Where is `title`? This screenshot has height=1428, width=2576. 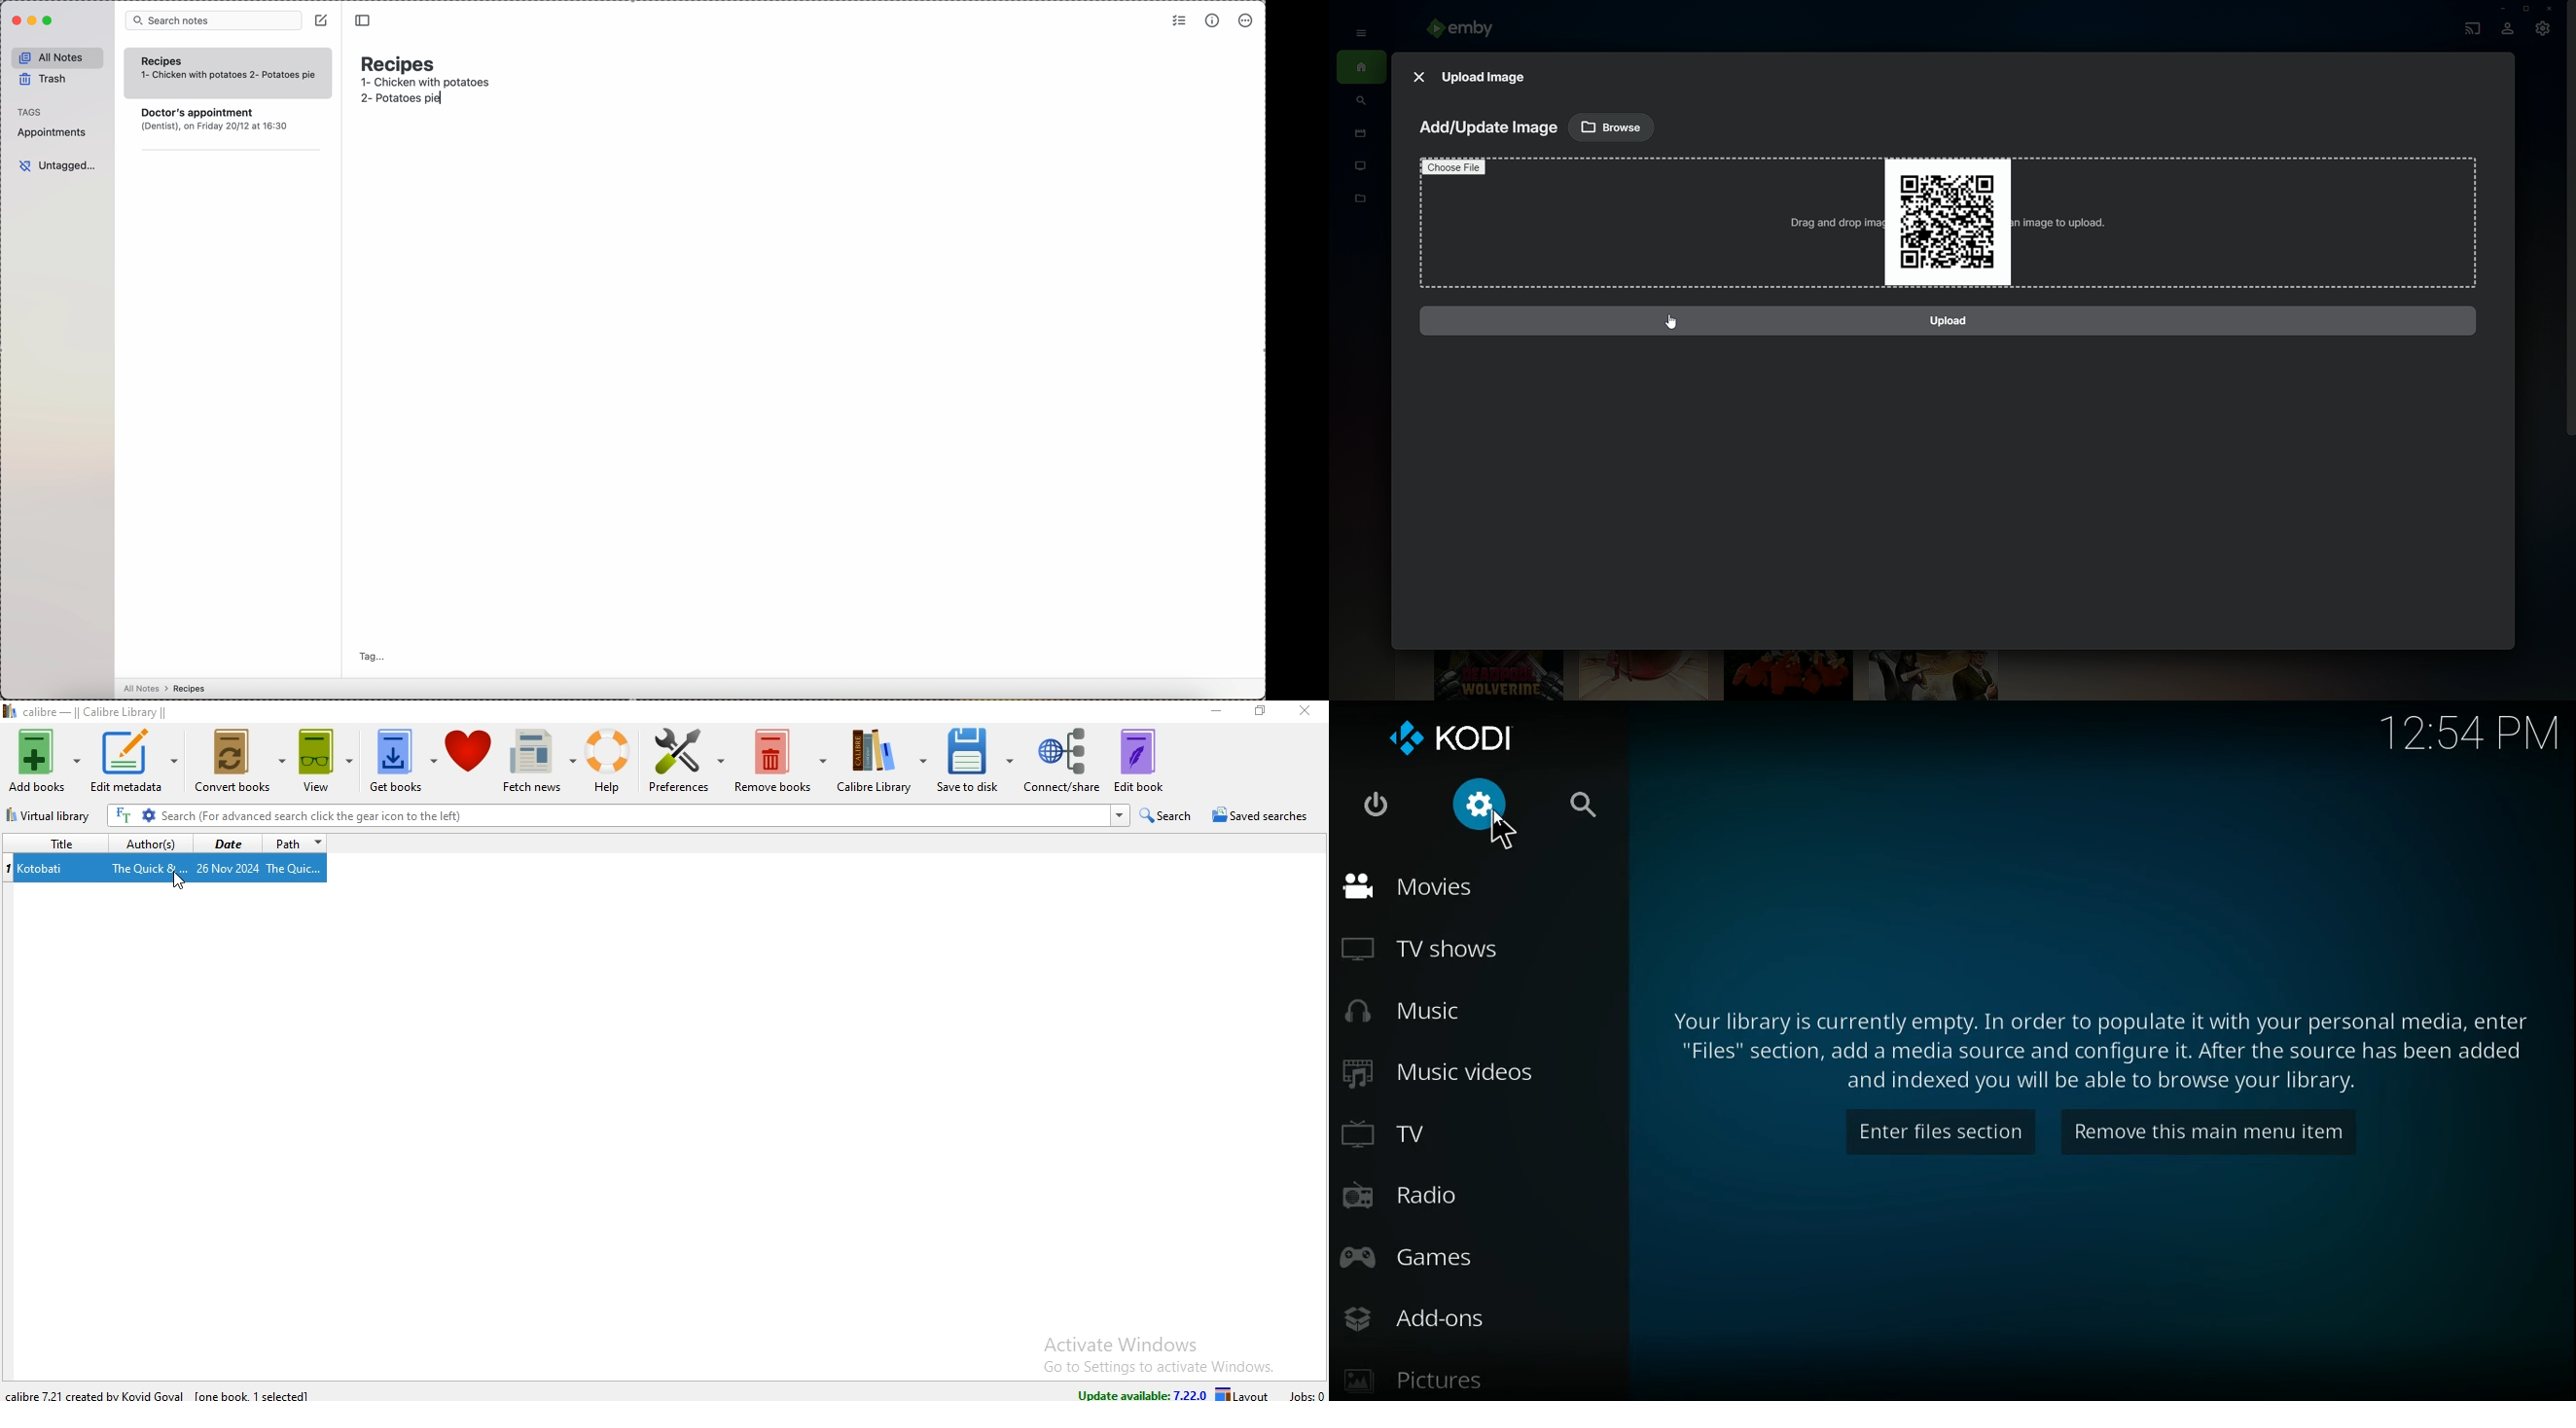 title is located at coordinates (52, 842).